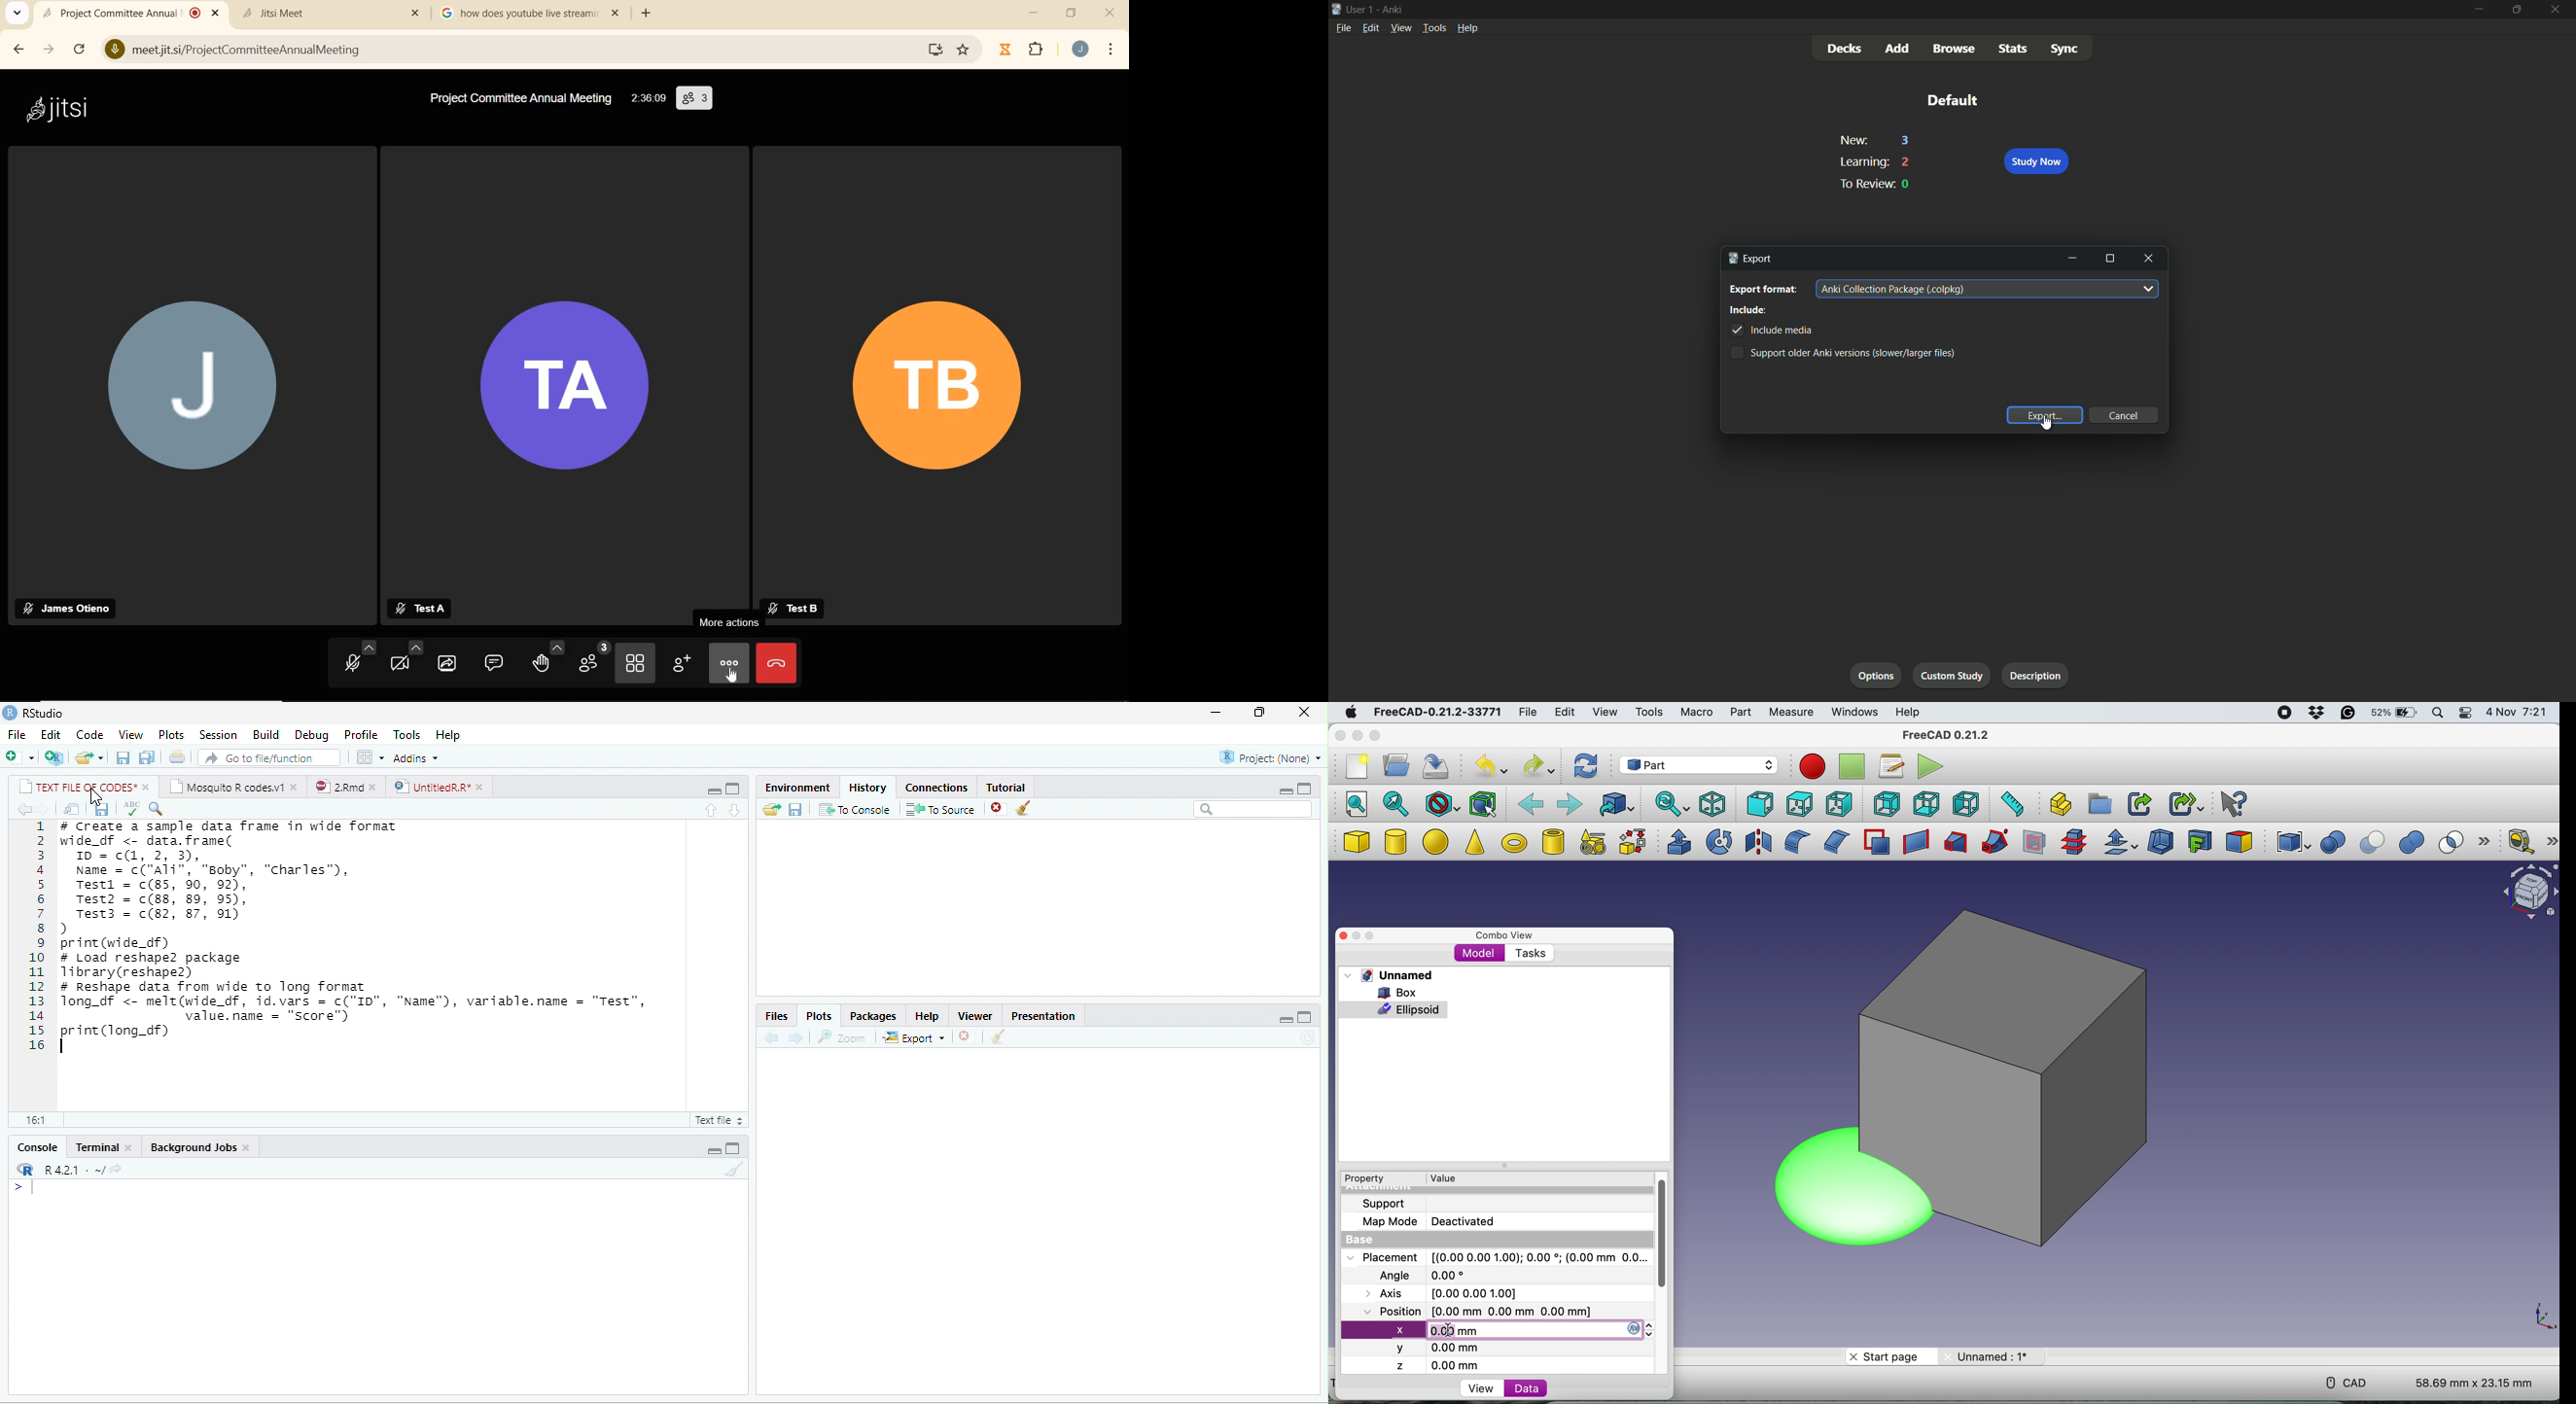  I want to click on close file, so click(967, 1036).